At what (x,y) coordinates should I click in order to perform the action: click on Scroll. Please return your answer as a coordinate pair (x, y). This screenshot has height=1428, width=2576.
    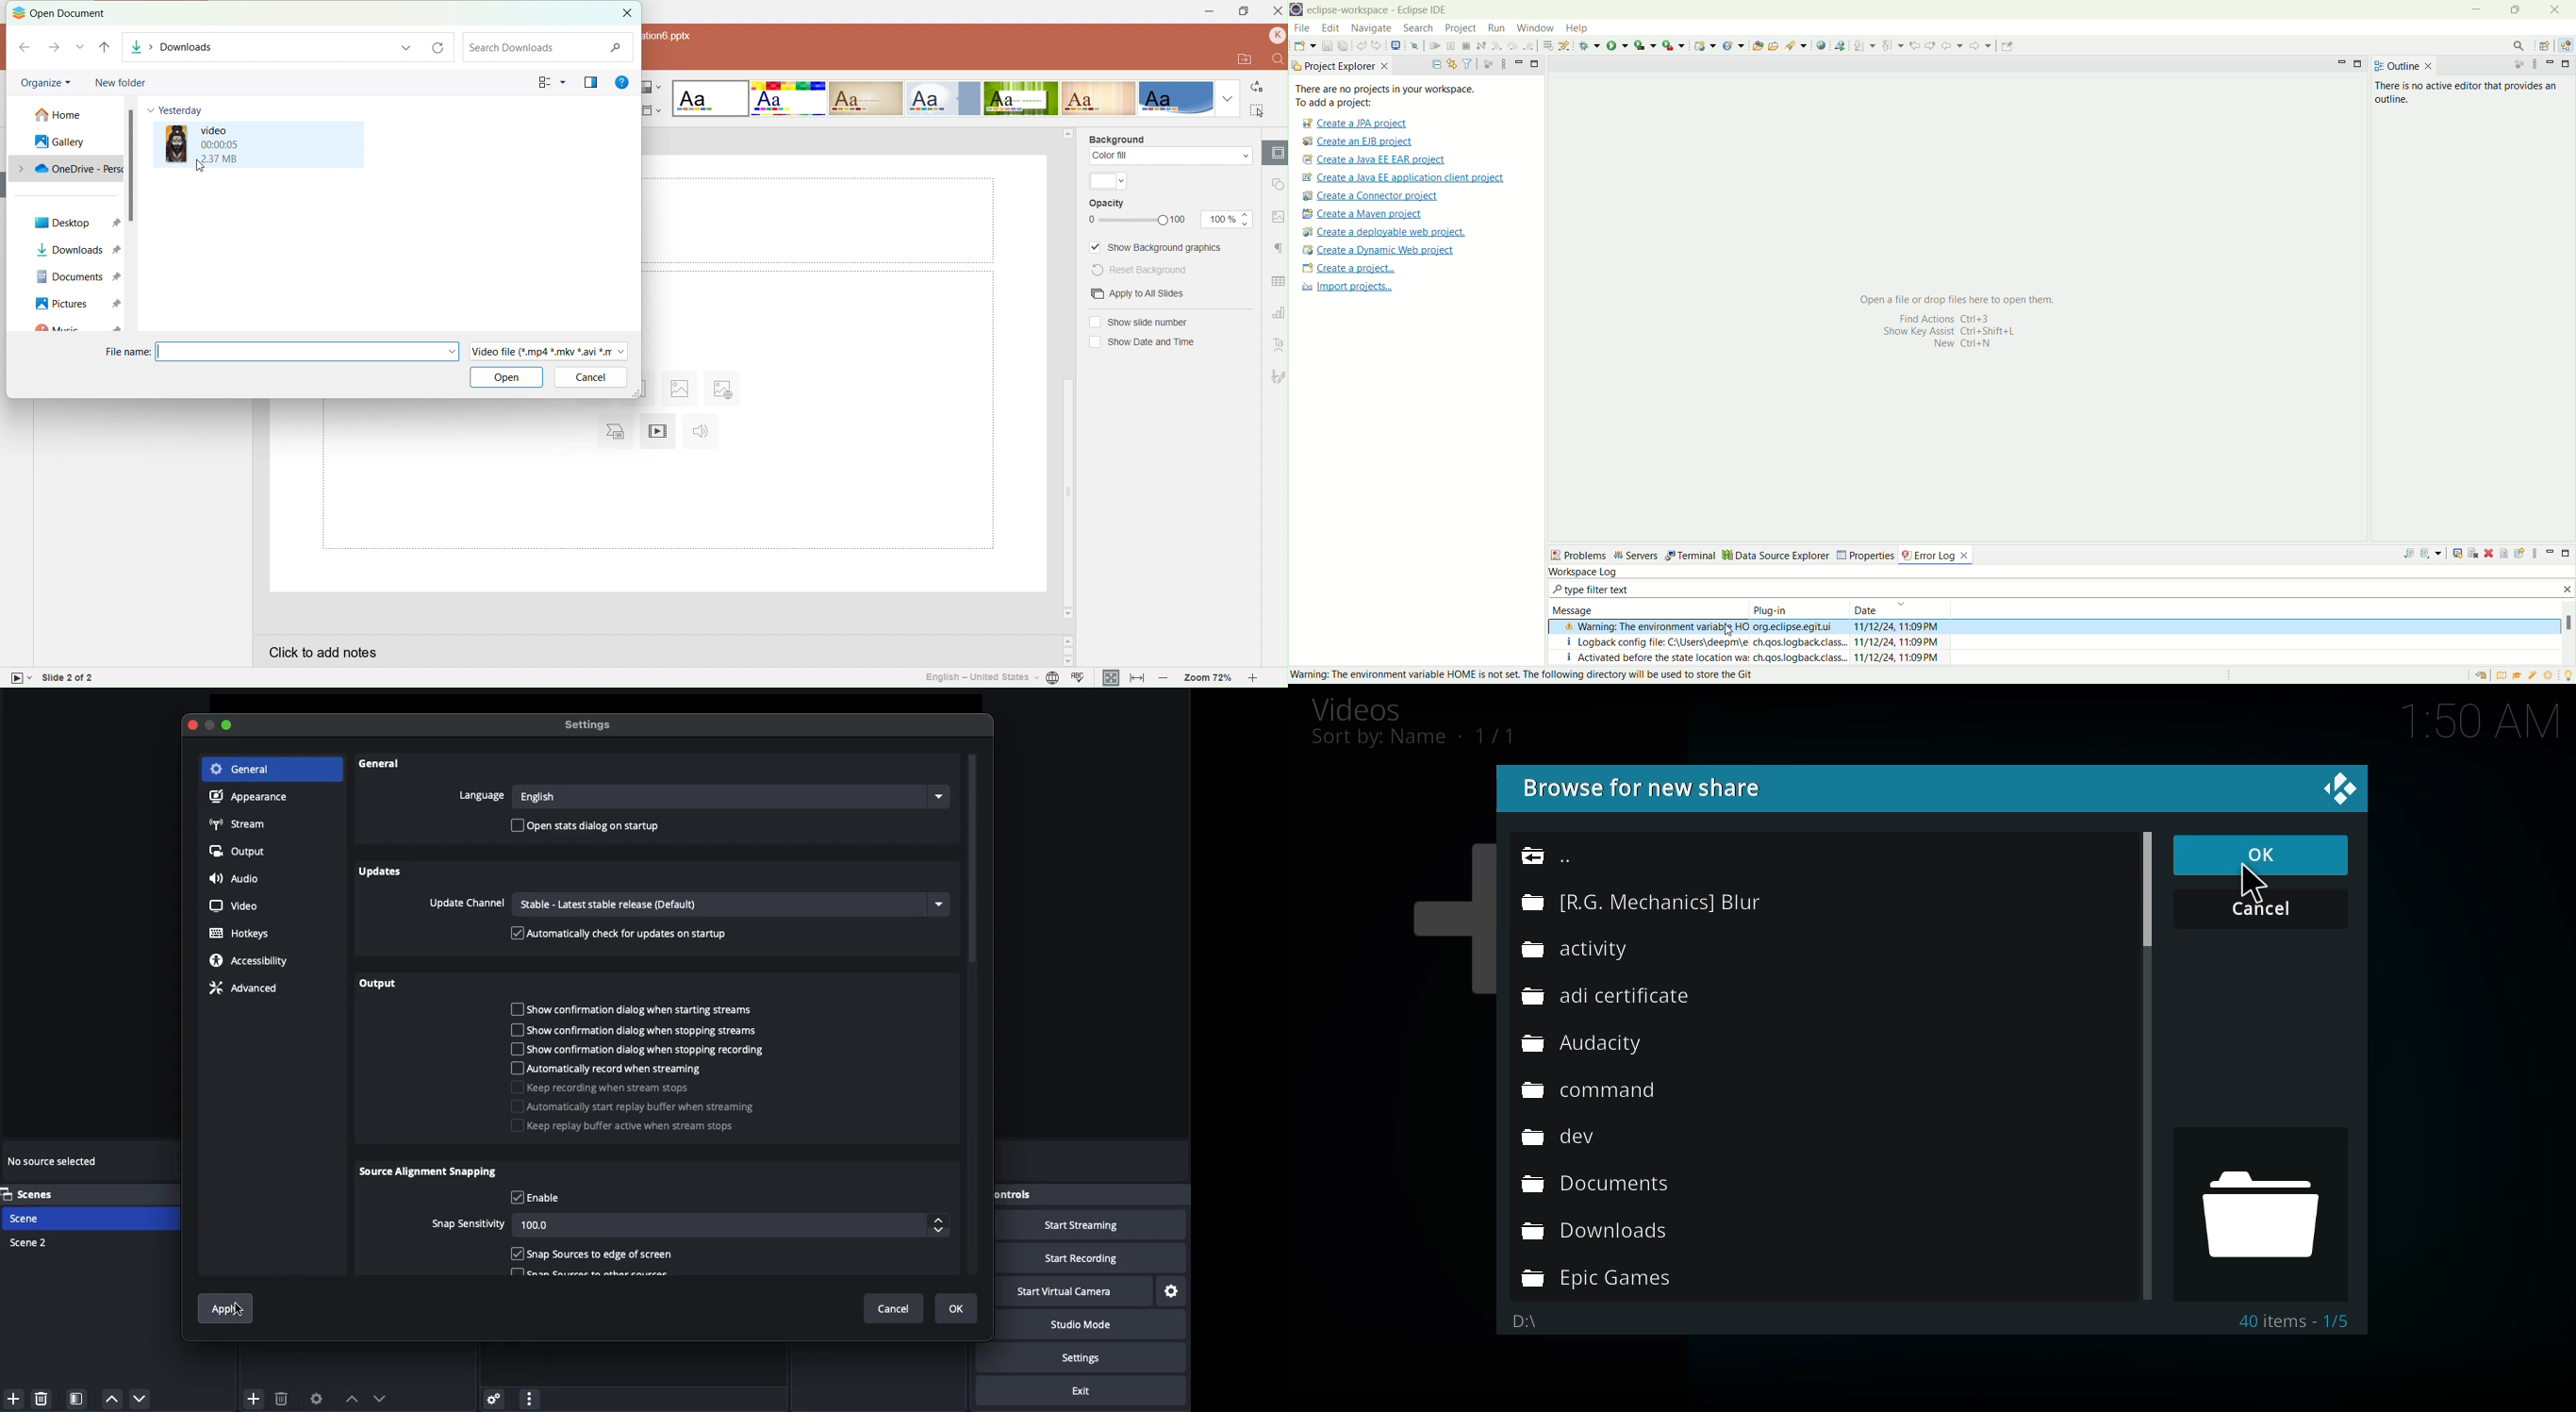
    Looking at the image, I should click on (974, 1016).